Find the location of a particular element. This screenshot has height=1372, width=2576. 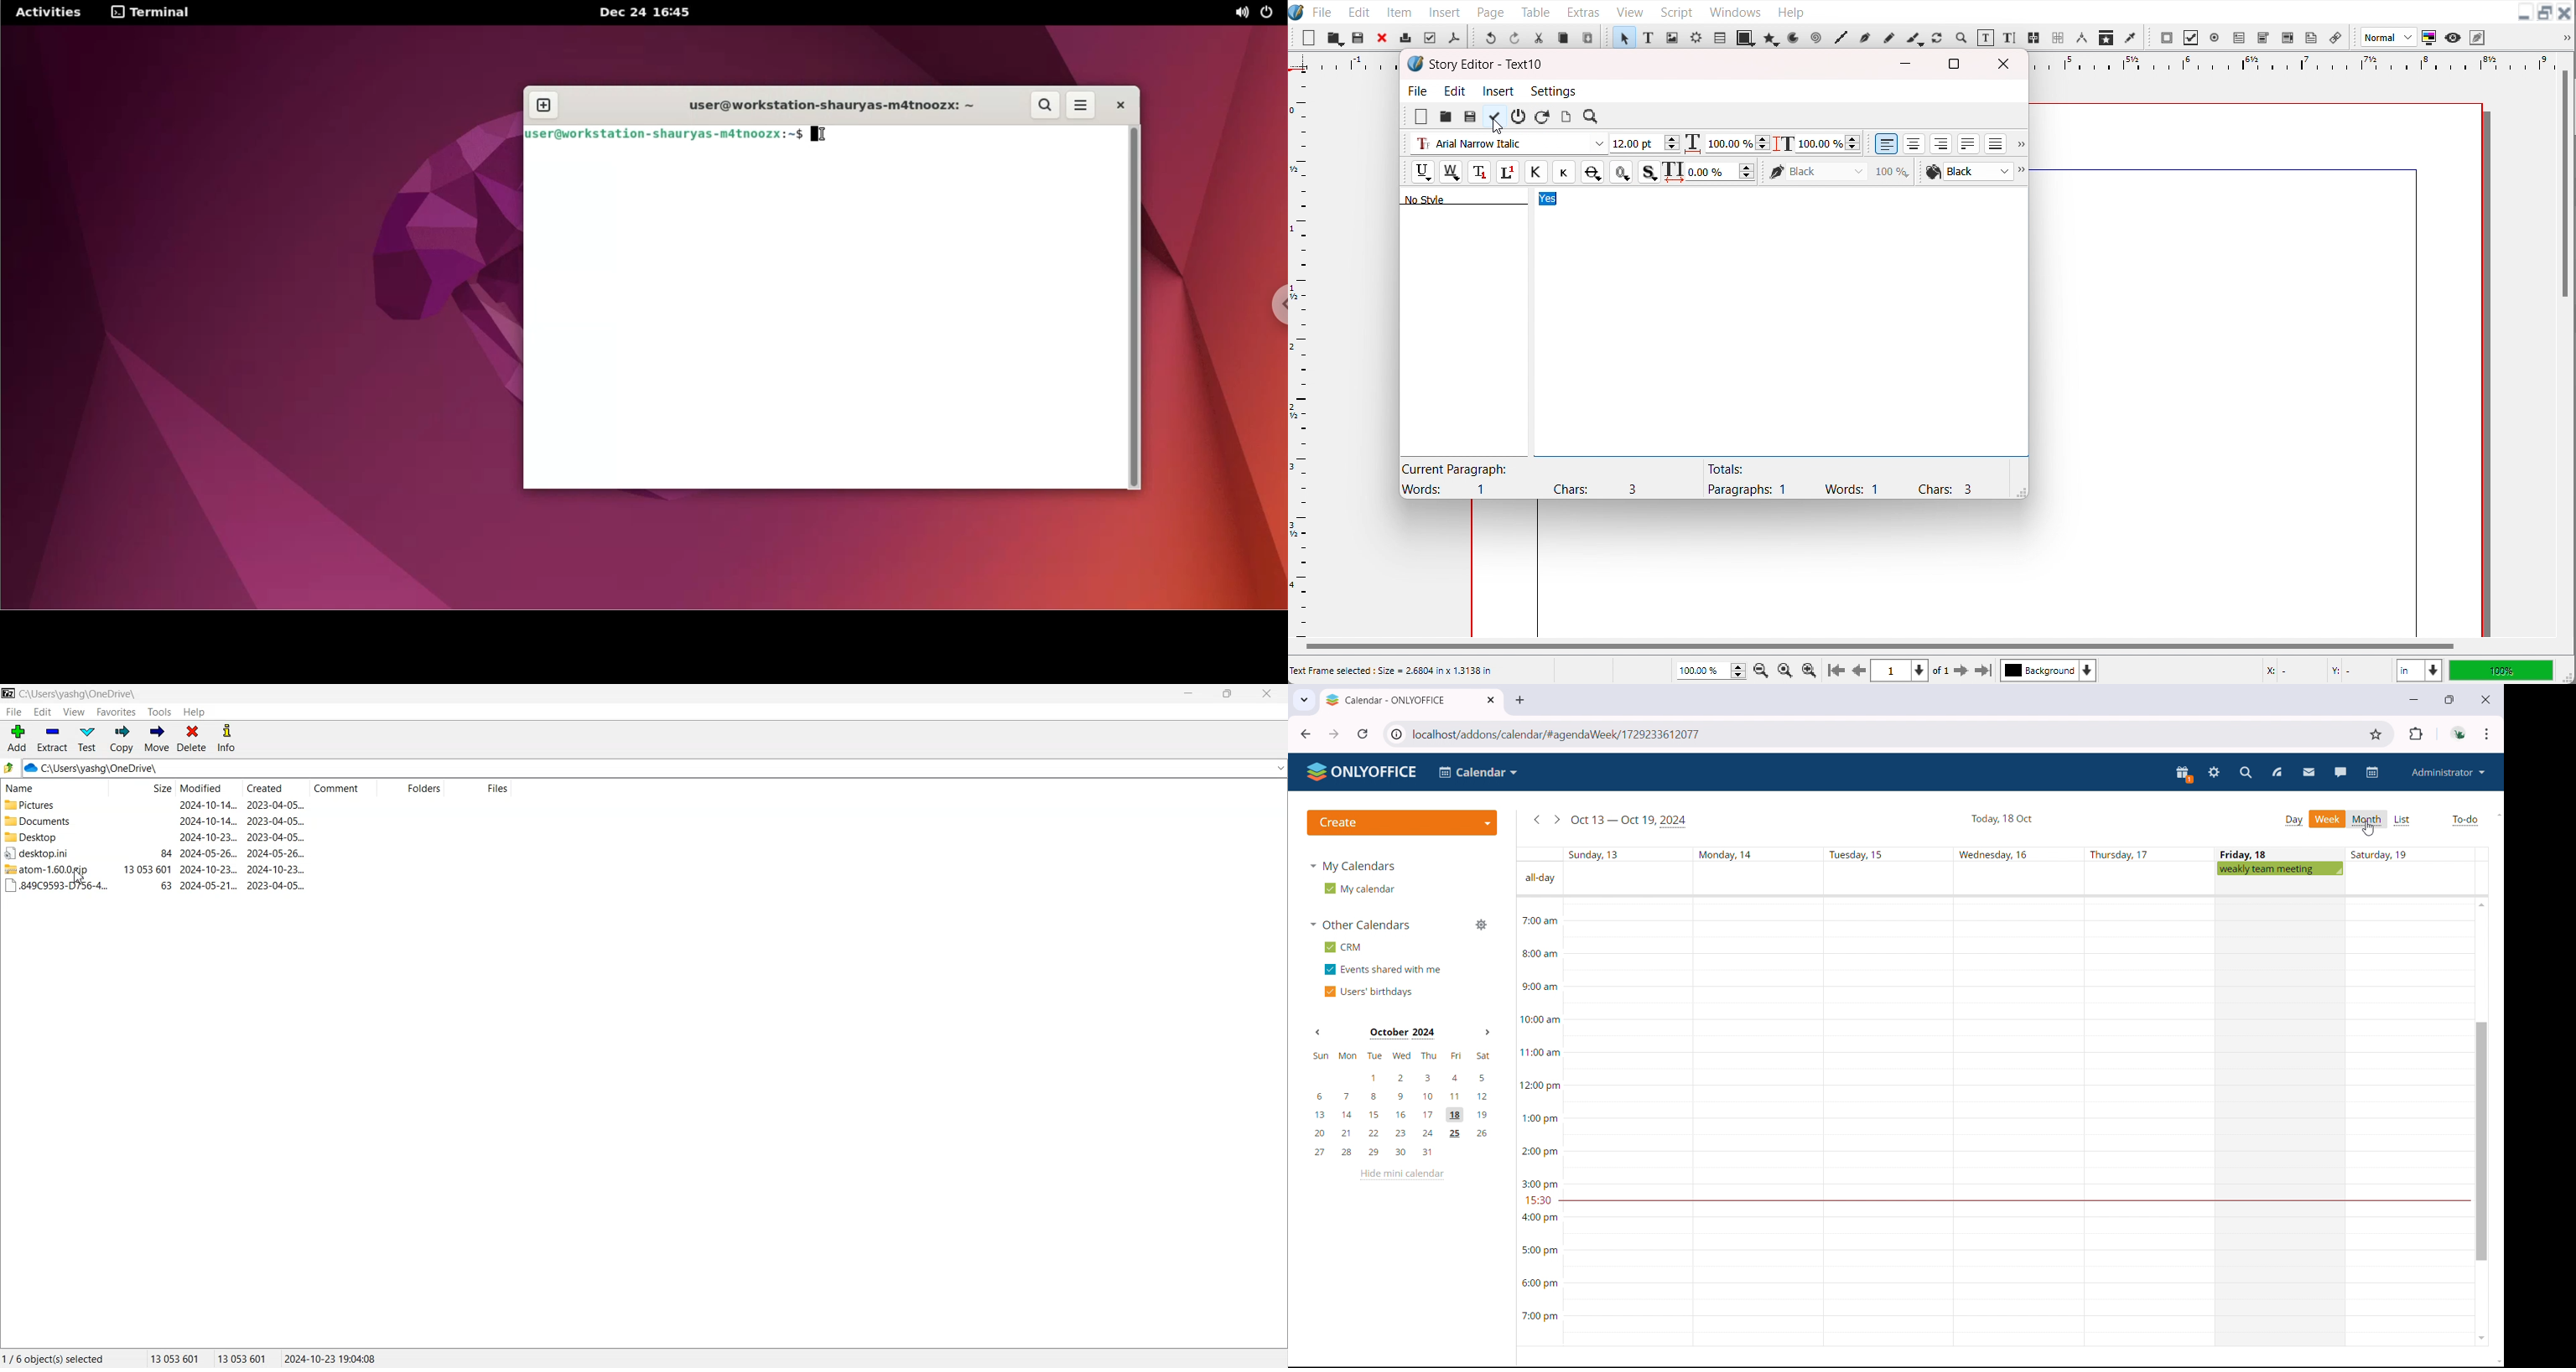

administrator is located at coordinates (2449, 772).